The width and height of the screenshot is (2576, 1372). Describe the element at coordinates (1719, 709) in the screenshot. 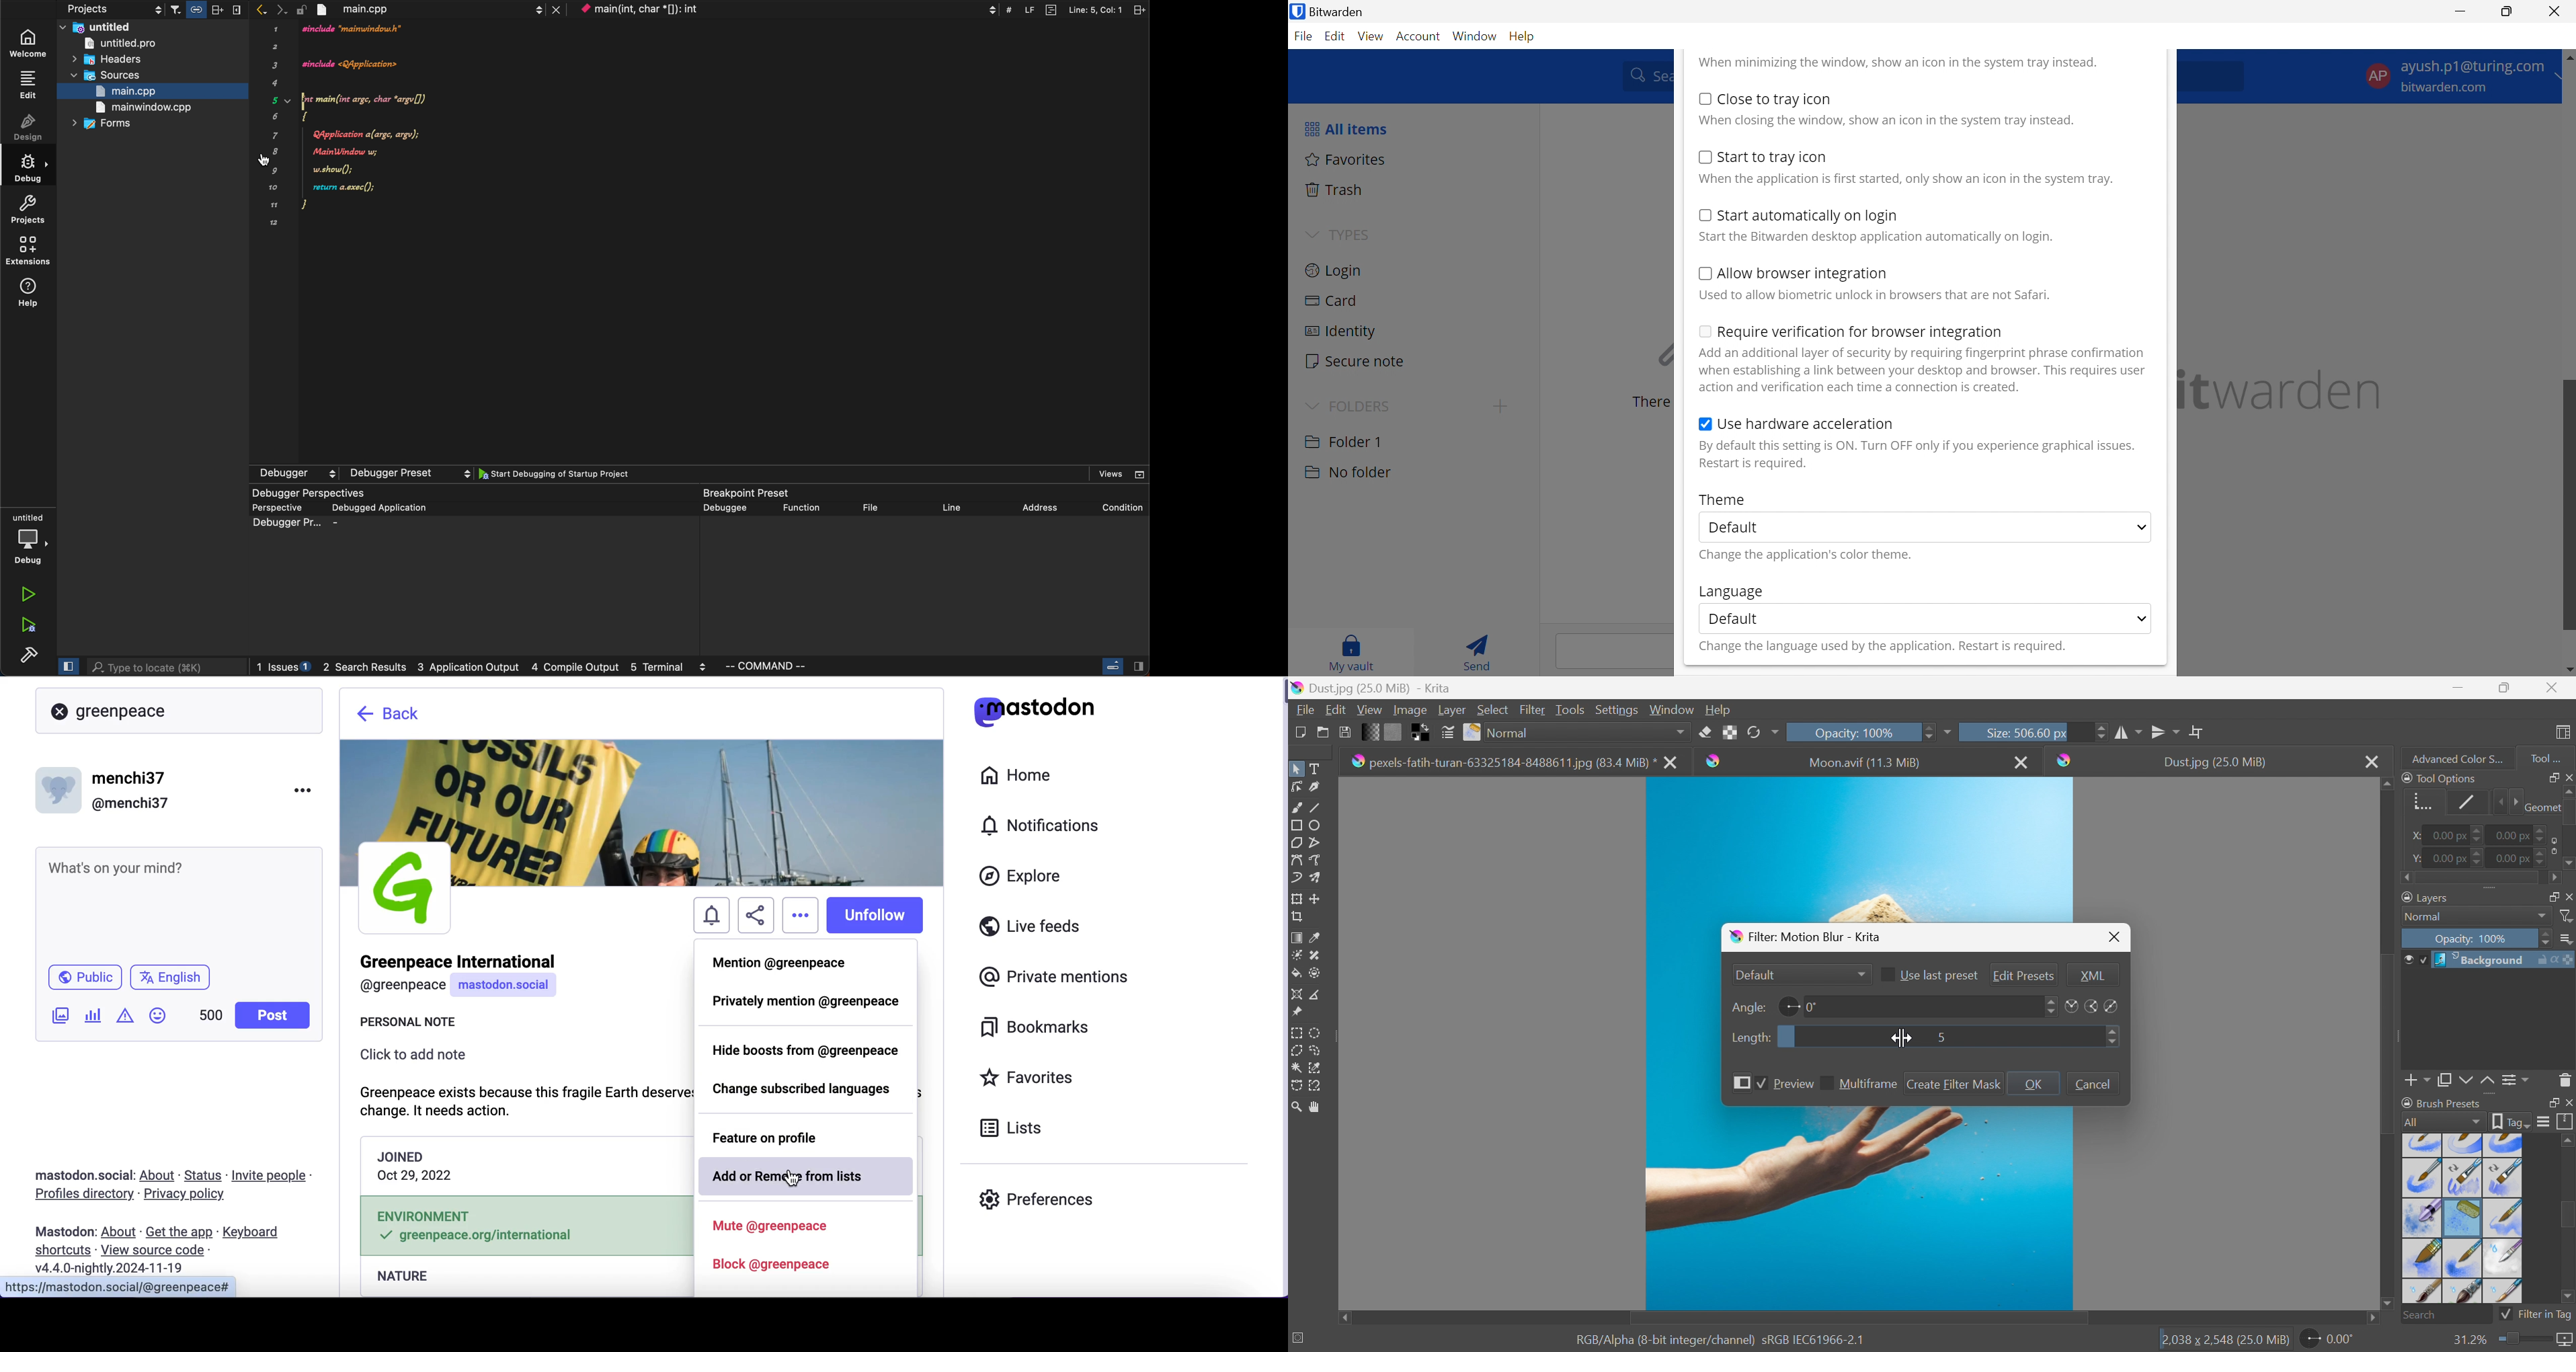

I see `Help` at that location.